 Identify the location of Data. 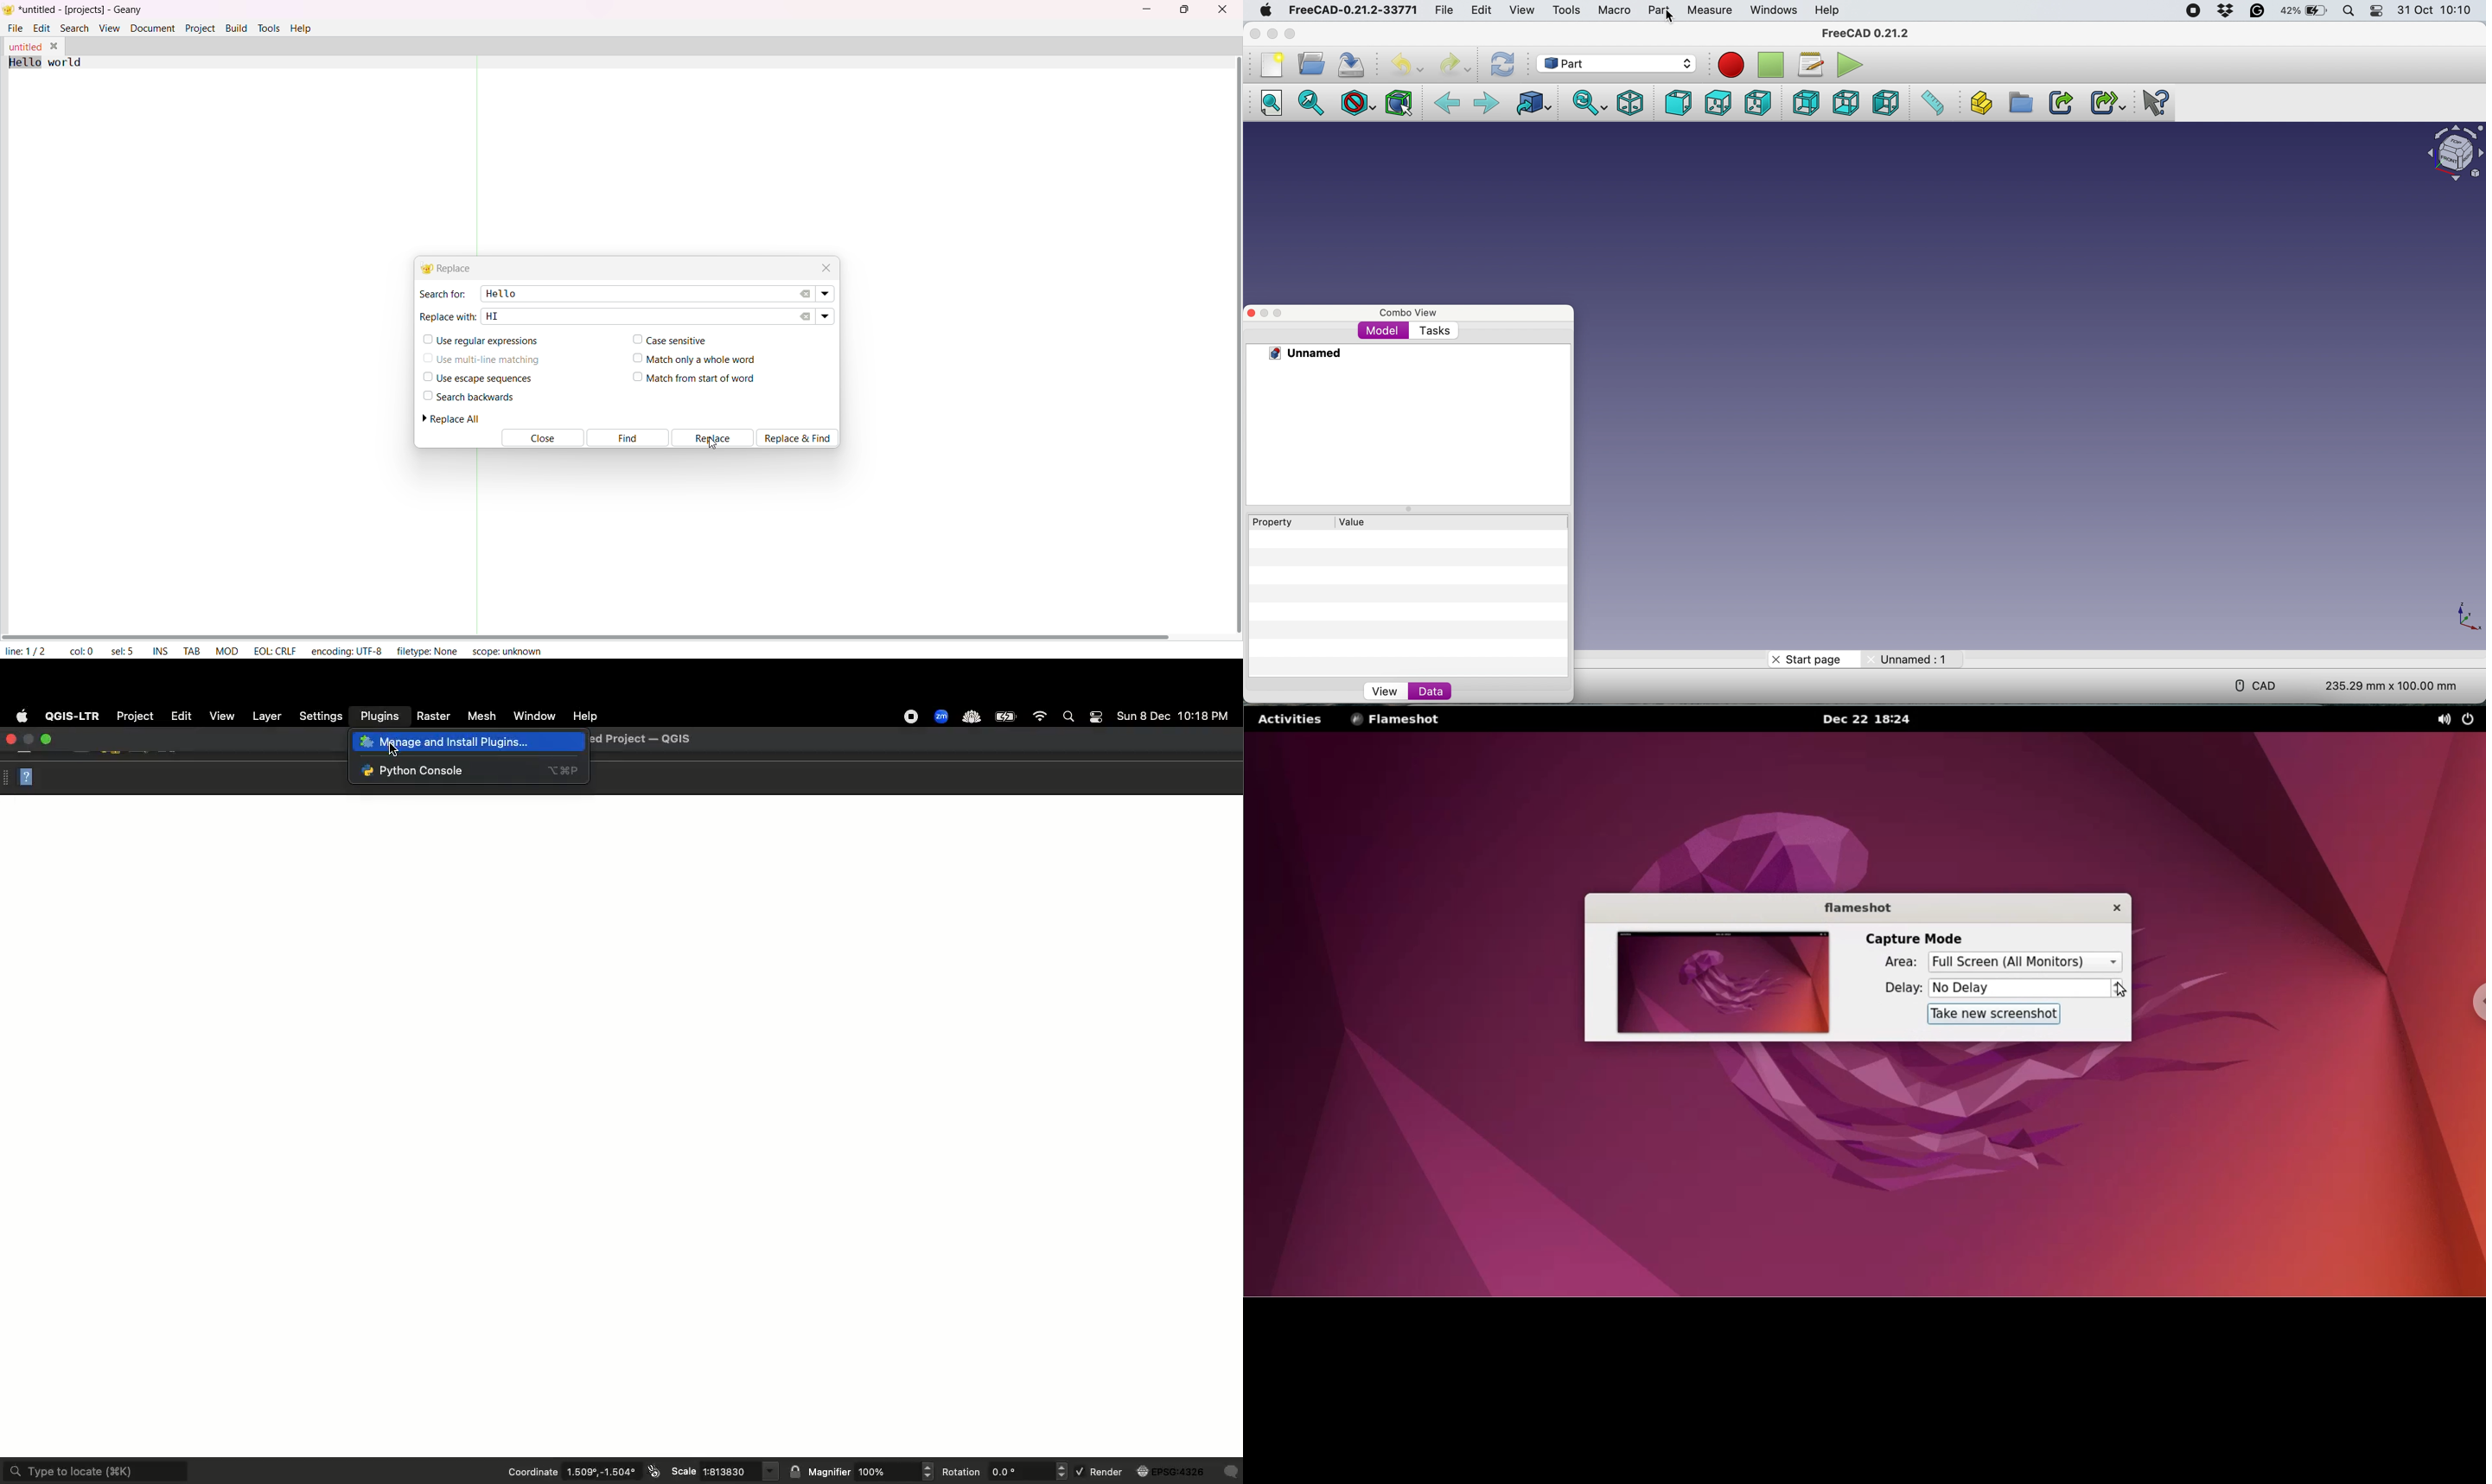
(1432, 690).